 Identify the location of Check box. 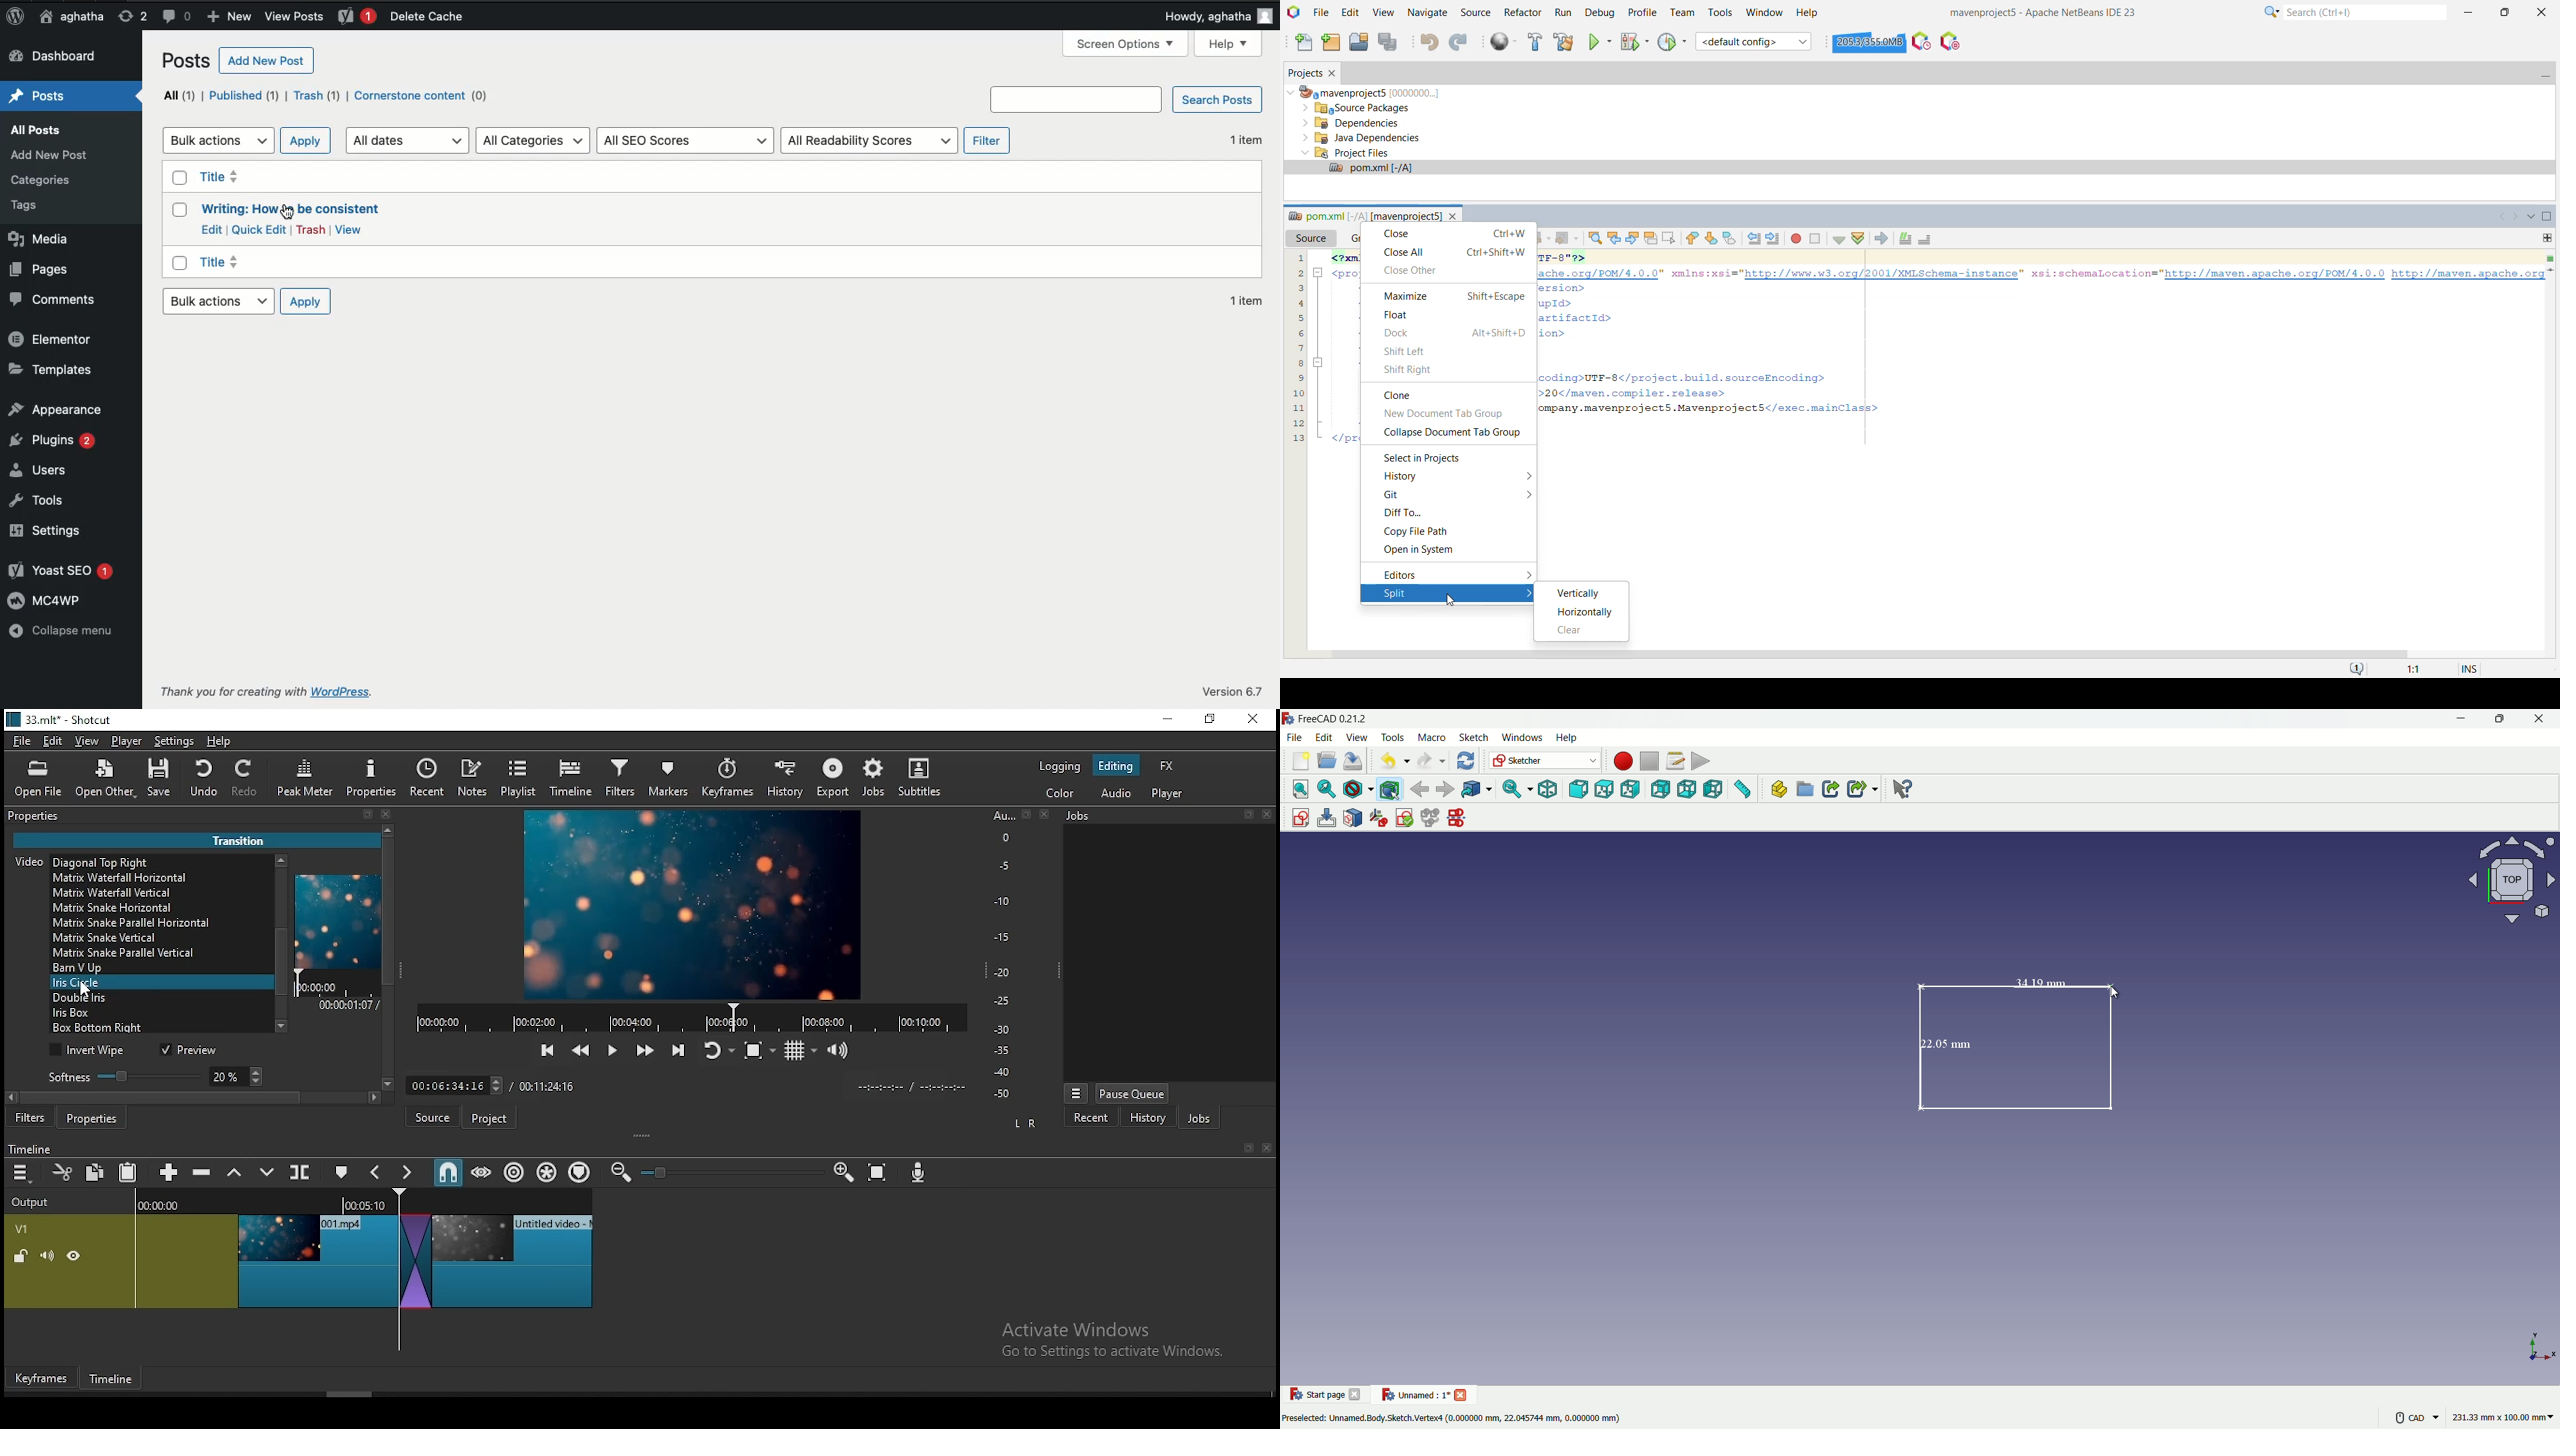
(179, 178).